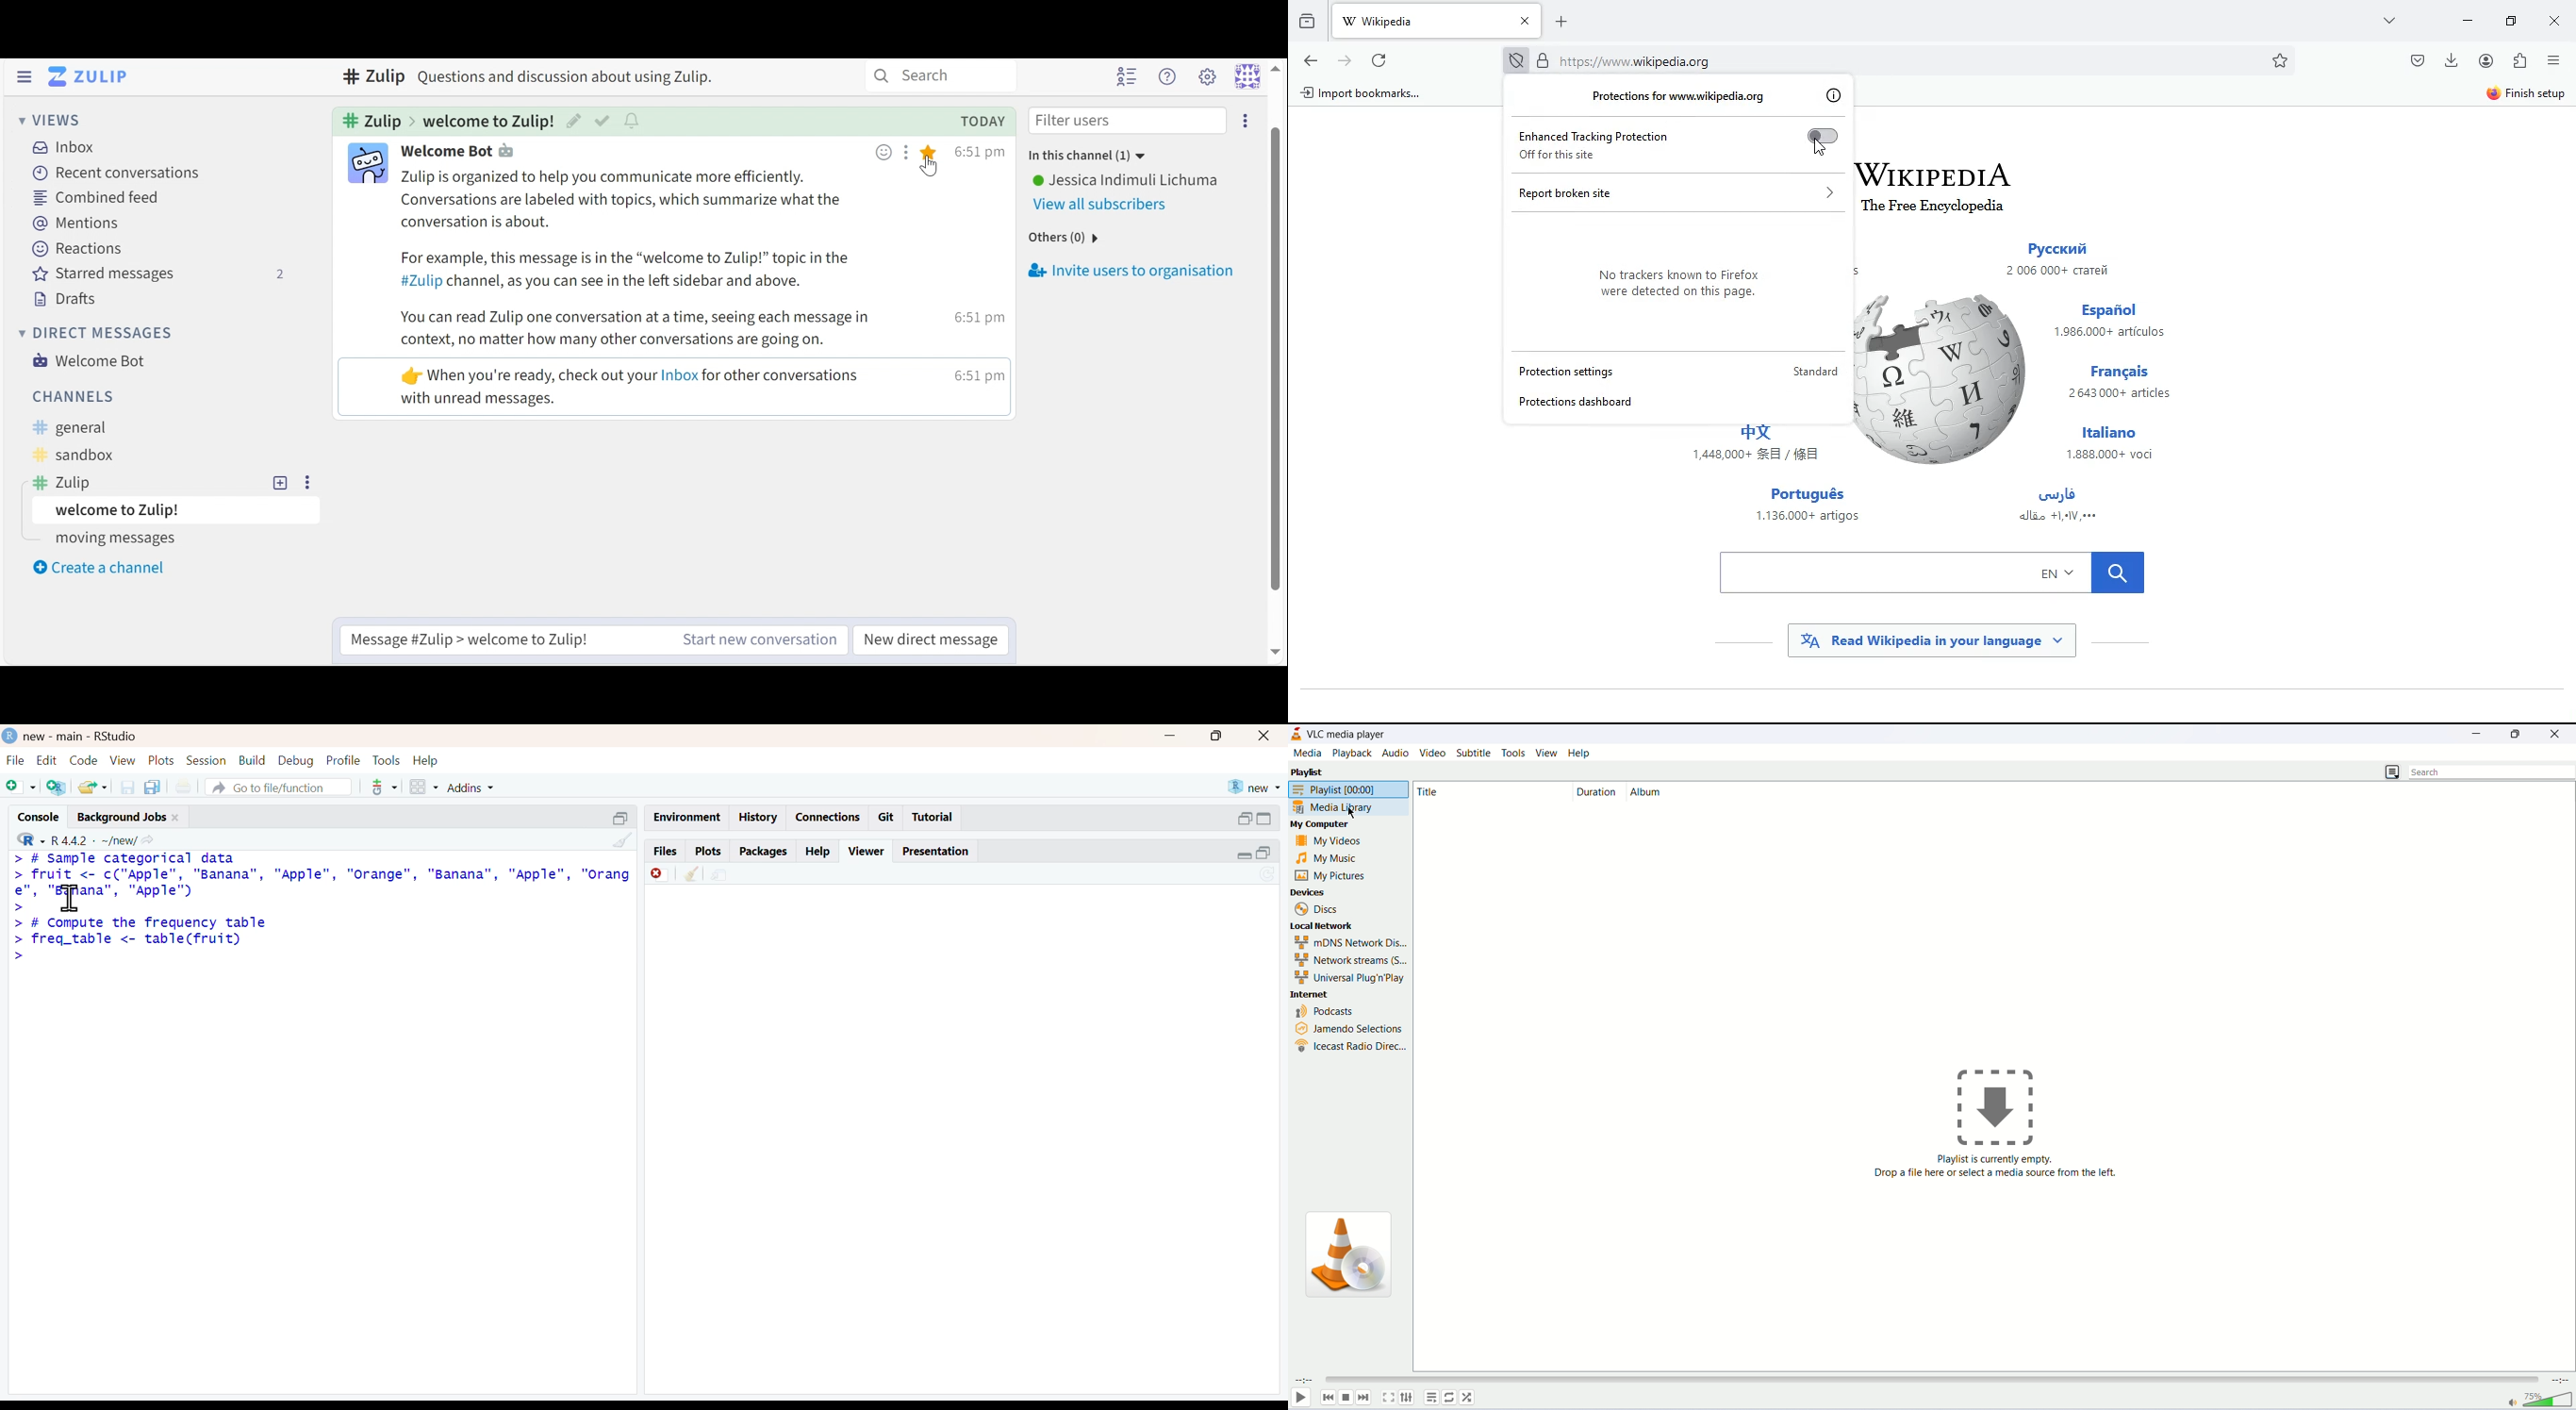 This screenshot has width=2576, height=1428. I want to click on Starred messages, so click(166, 273).